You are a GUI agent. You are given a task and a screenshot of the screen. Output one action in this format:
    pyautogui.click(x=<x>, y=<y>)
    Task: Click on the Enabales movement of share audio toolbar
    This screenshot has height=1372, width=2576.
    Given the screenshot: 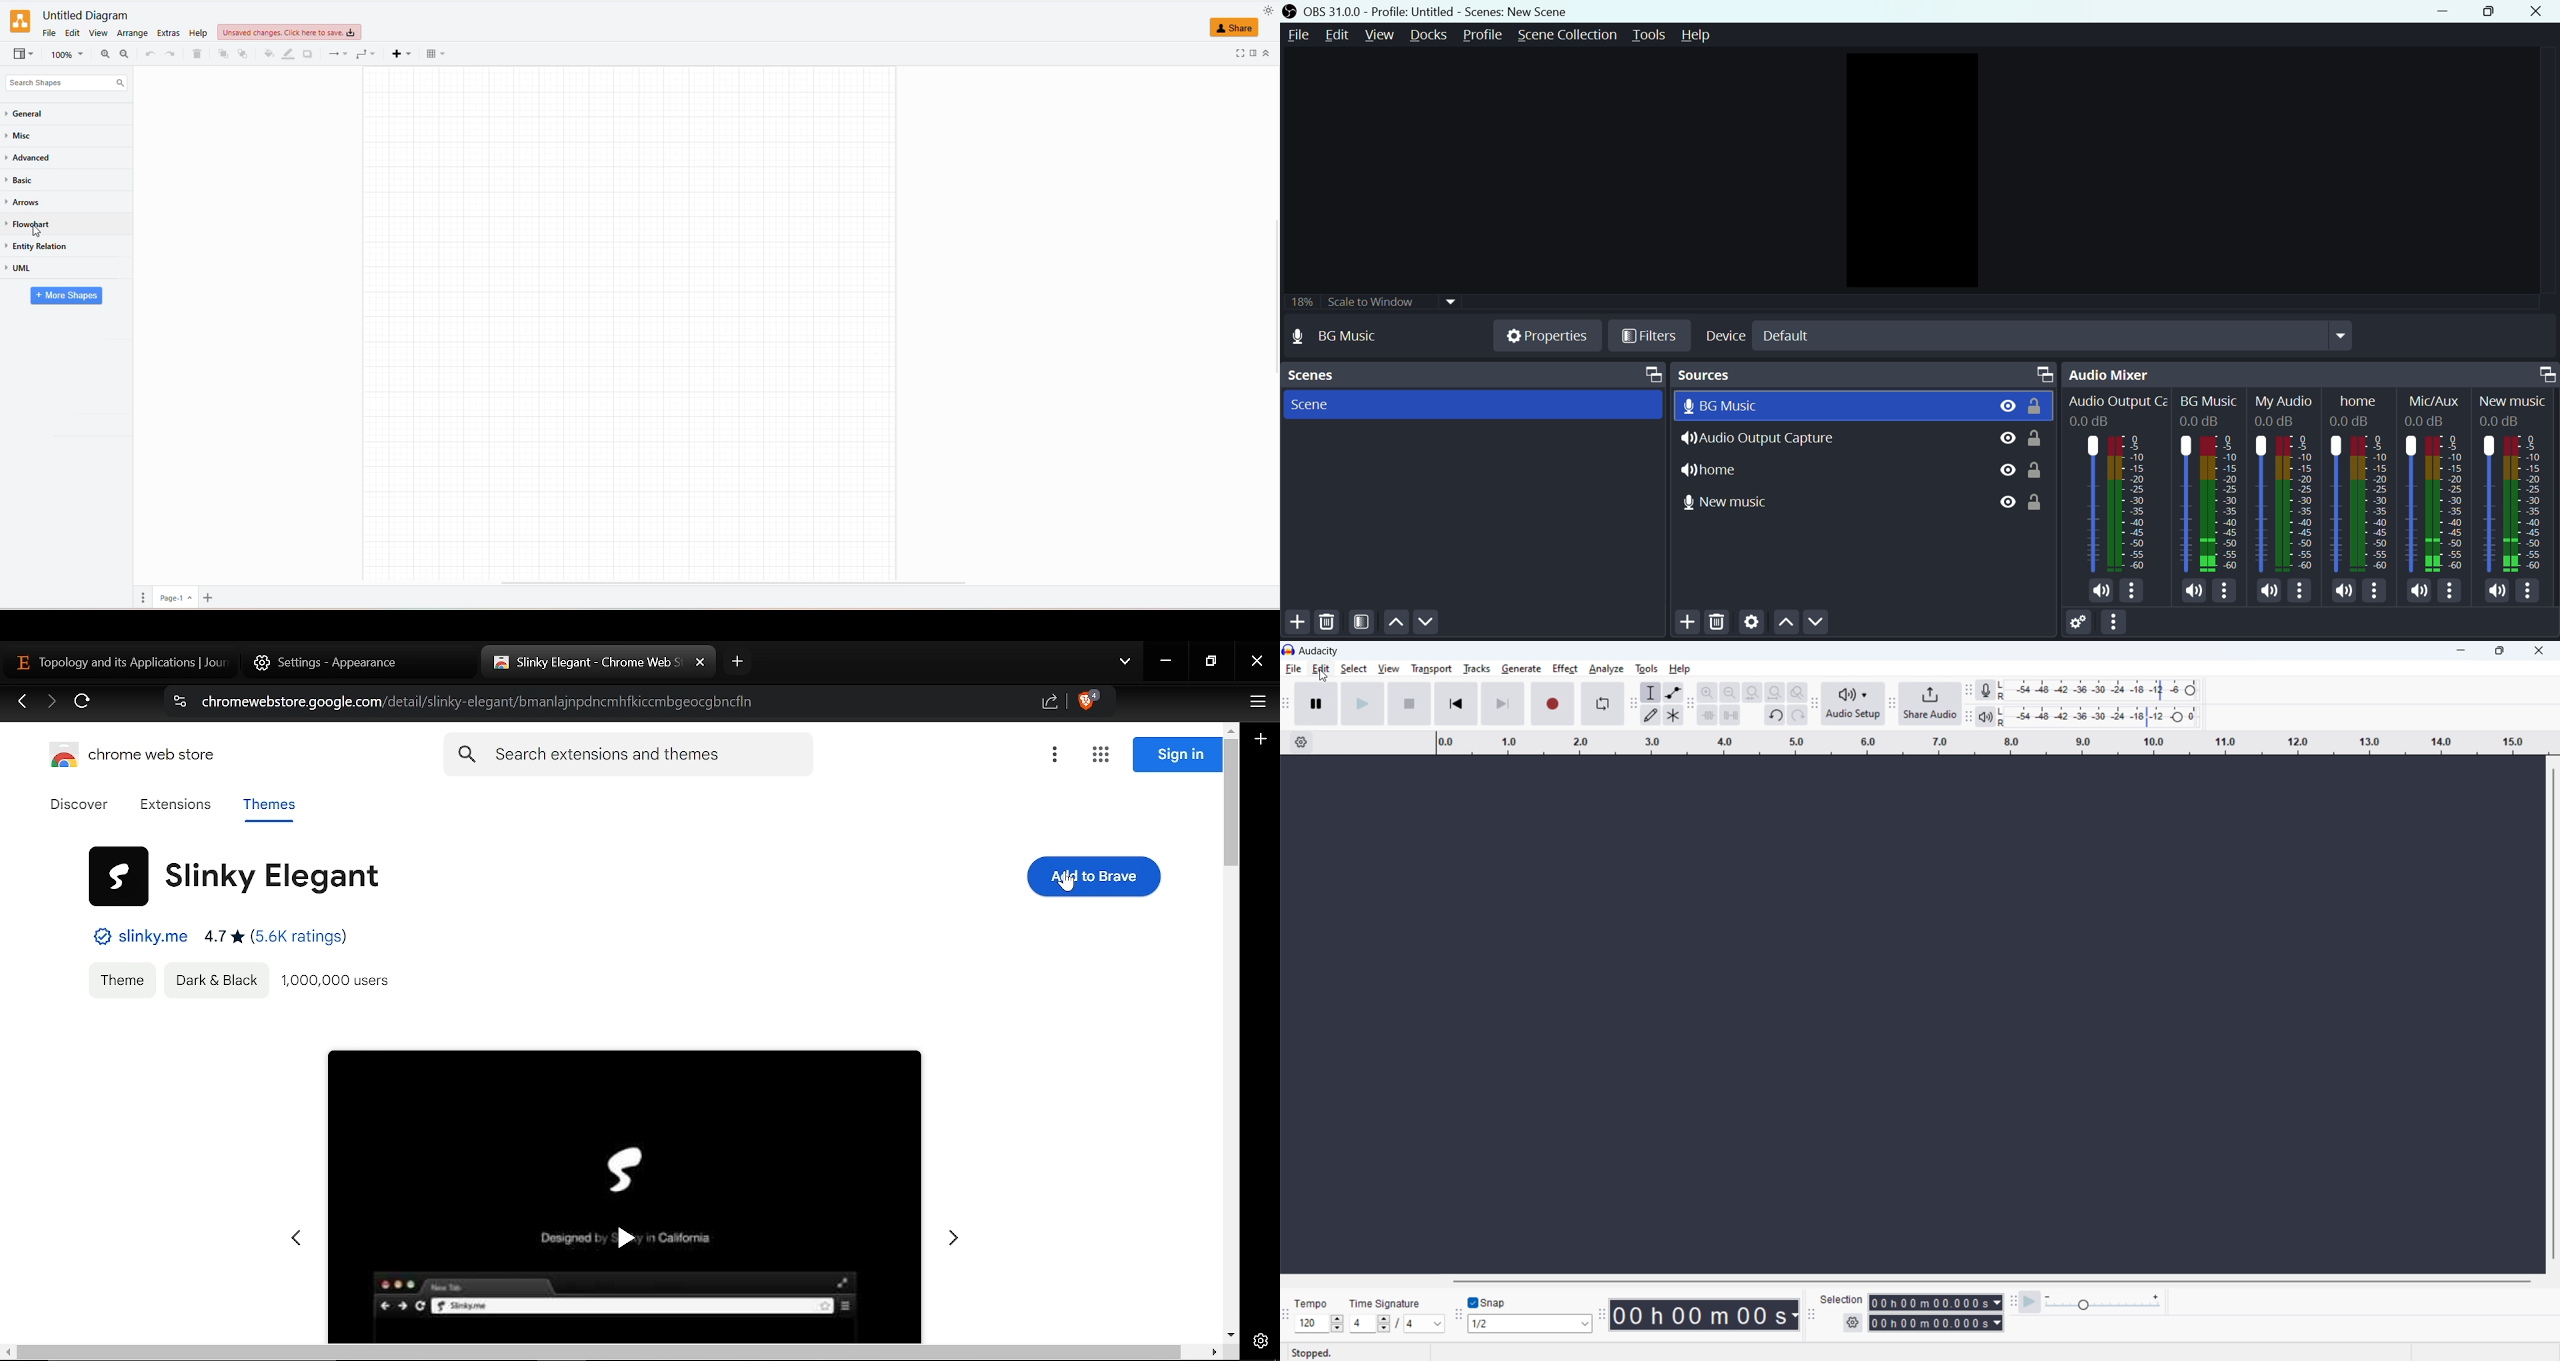 What is the action you would take?
    pyautogui.click(x=1893, y=703)
    